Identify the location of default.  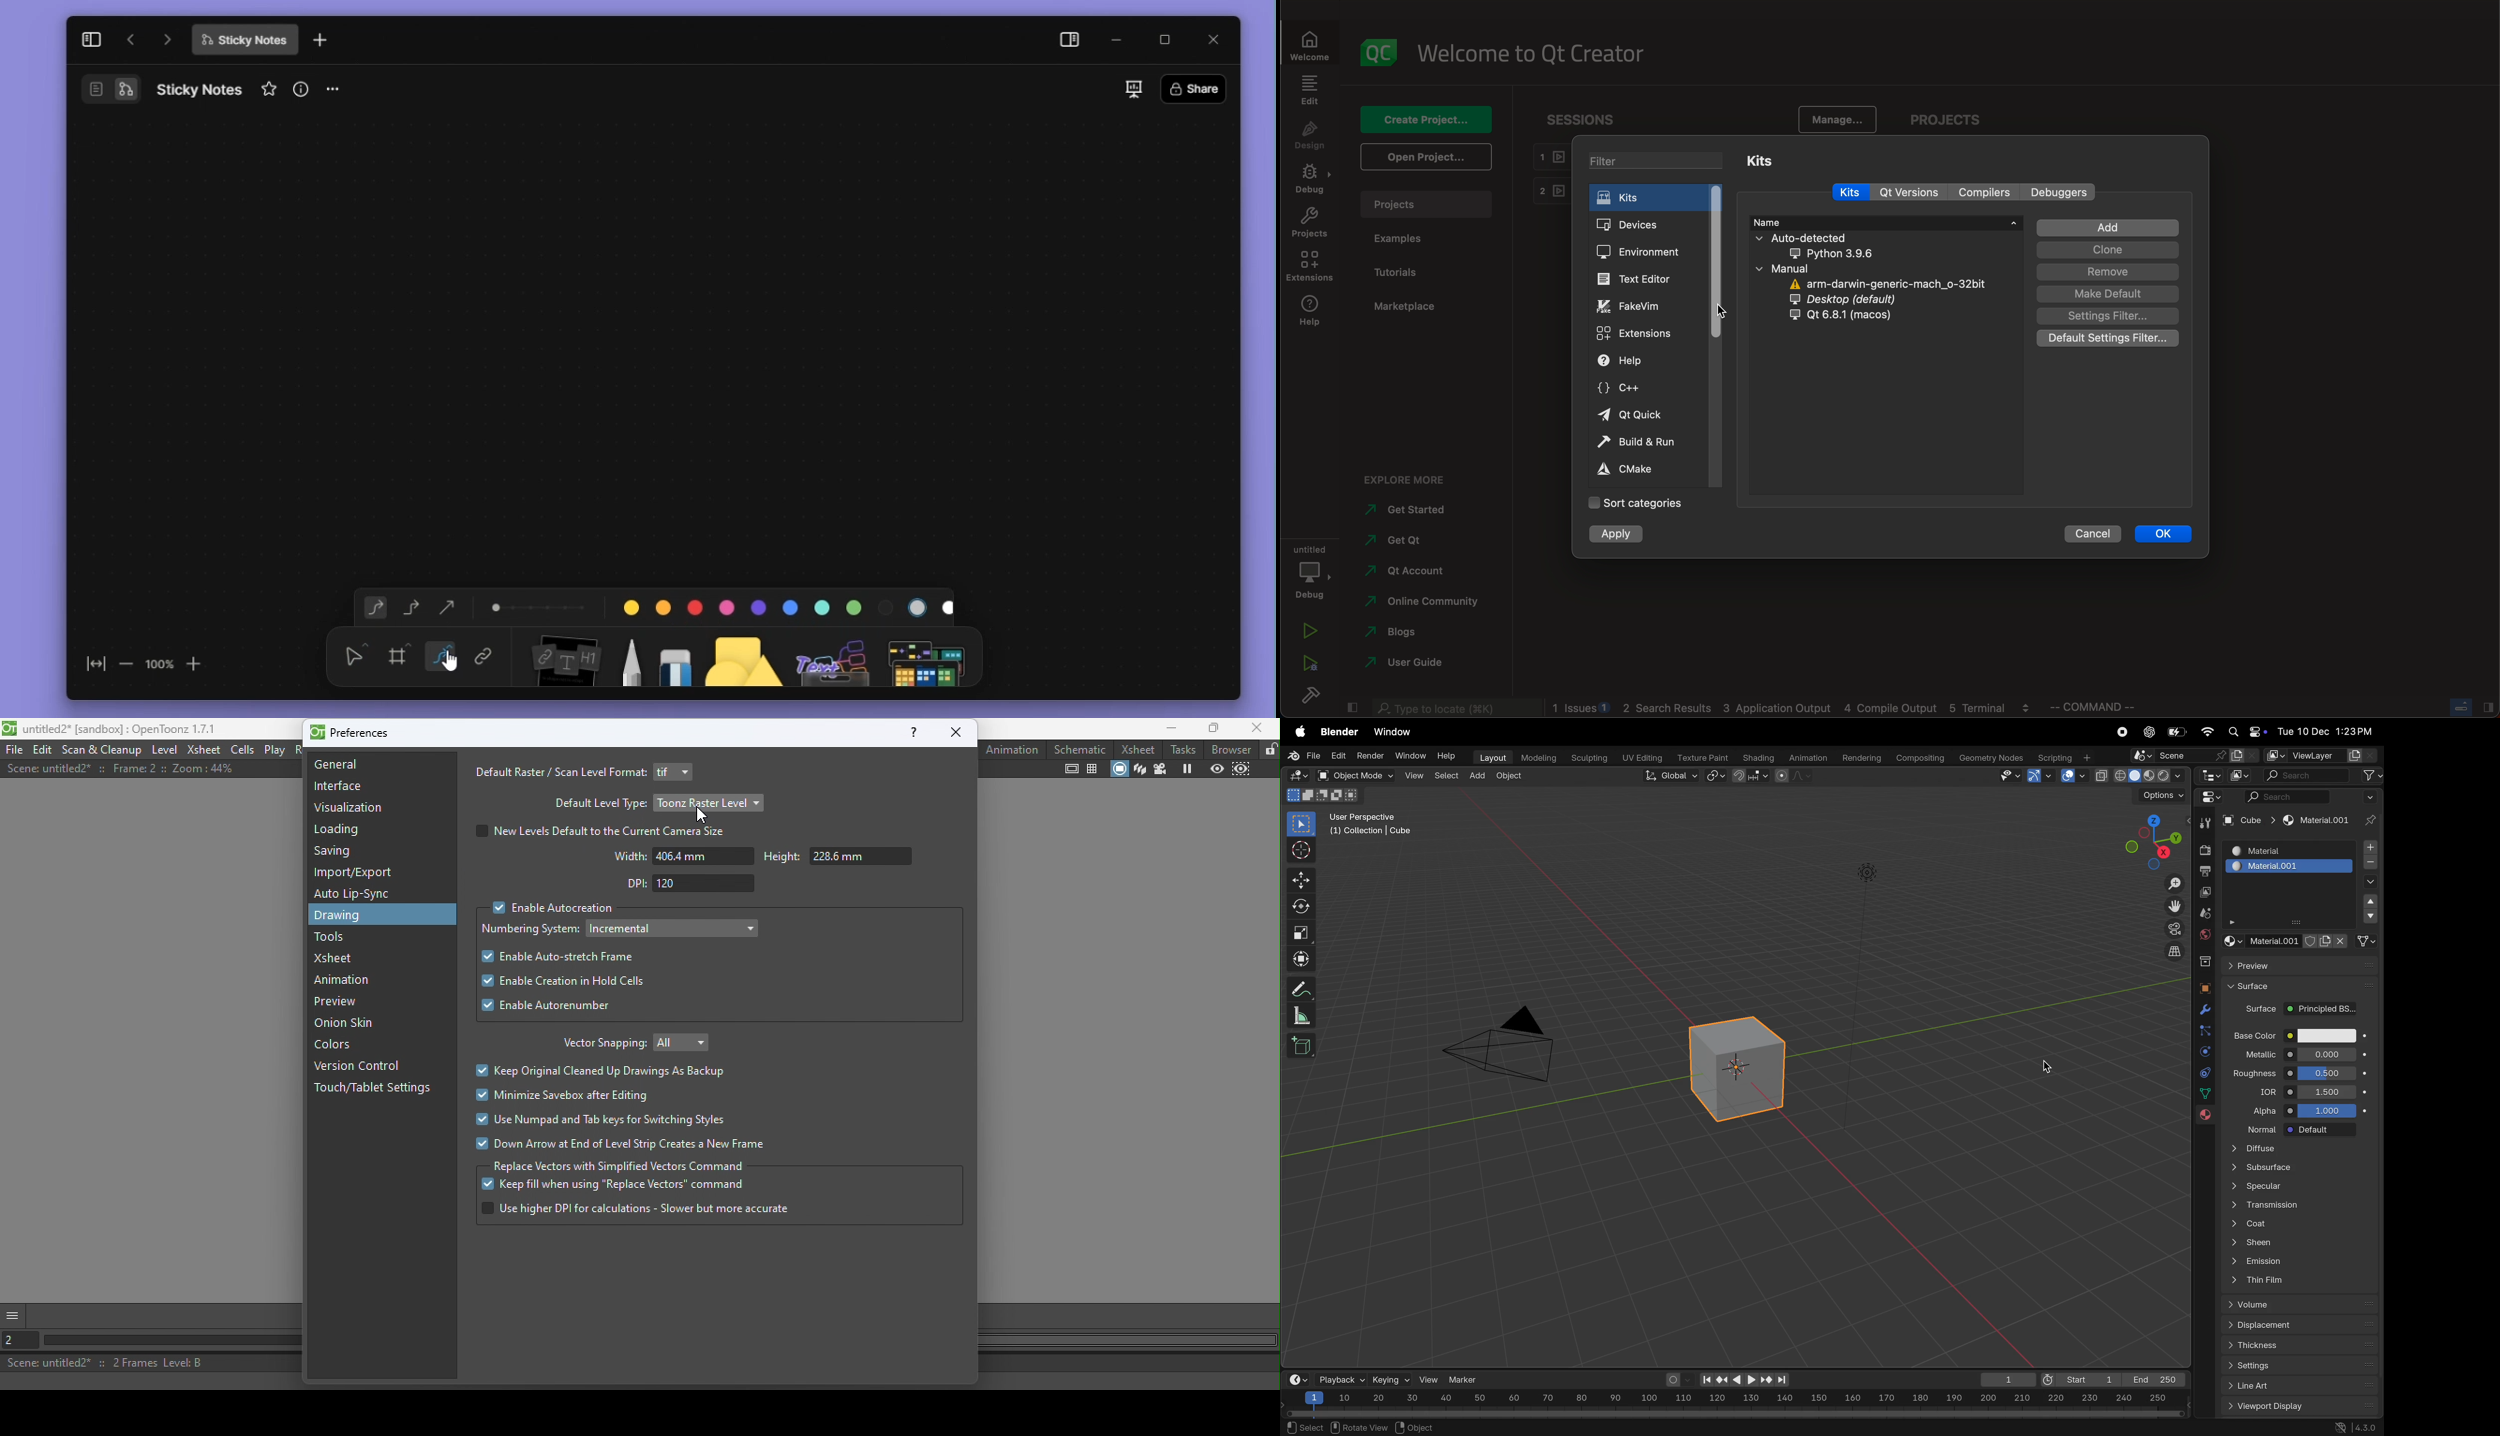
(2321, 1130).